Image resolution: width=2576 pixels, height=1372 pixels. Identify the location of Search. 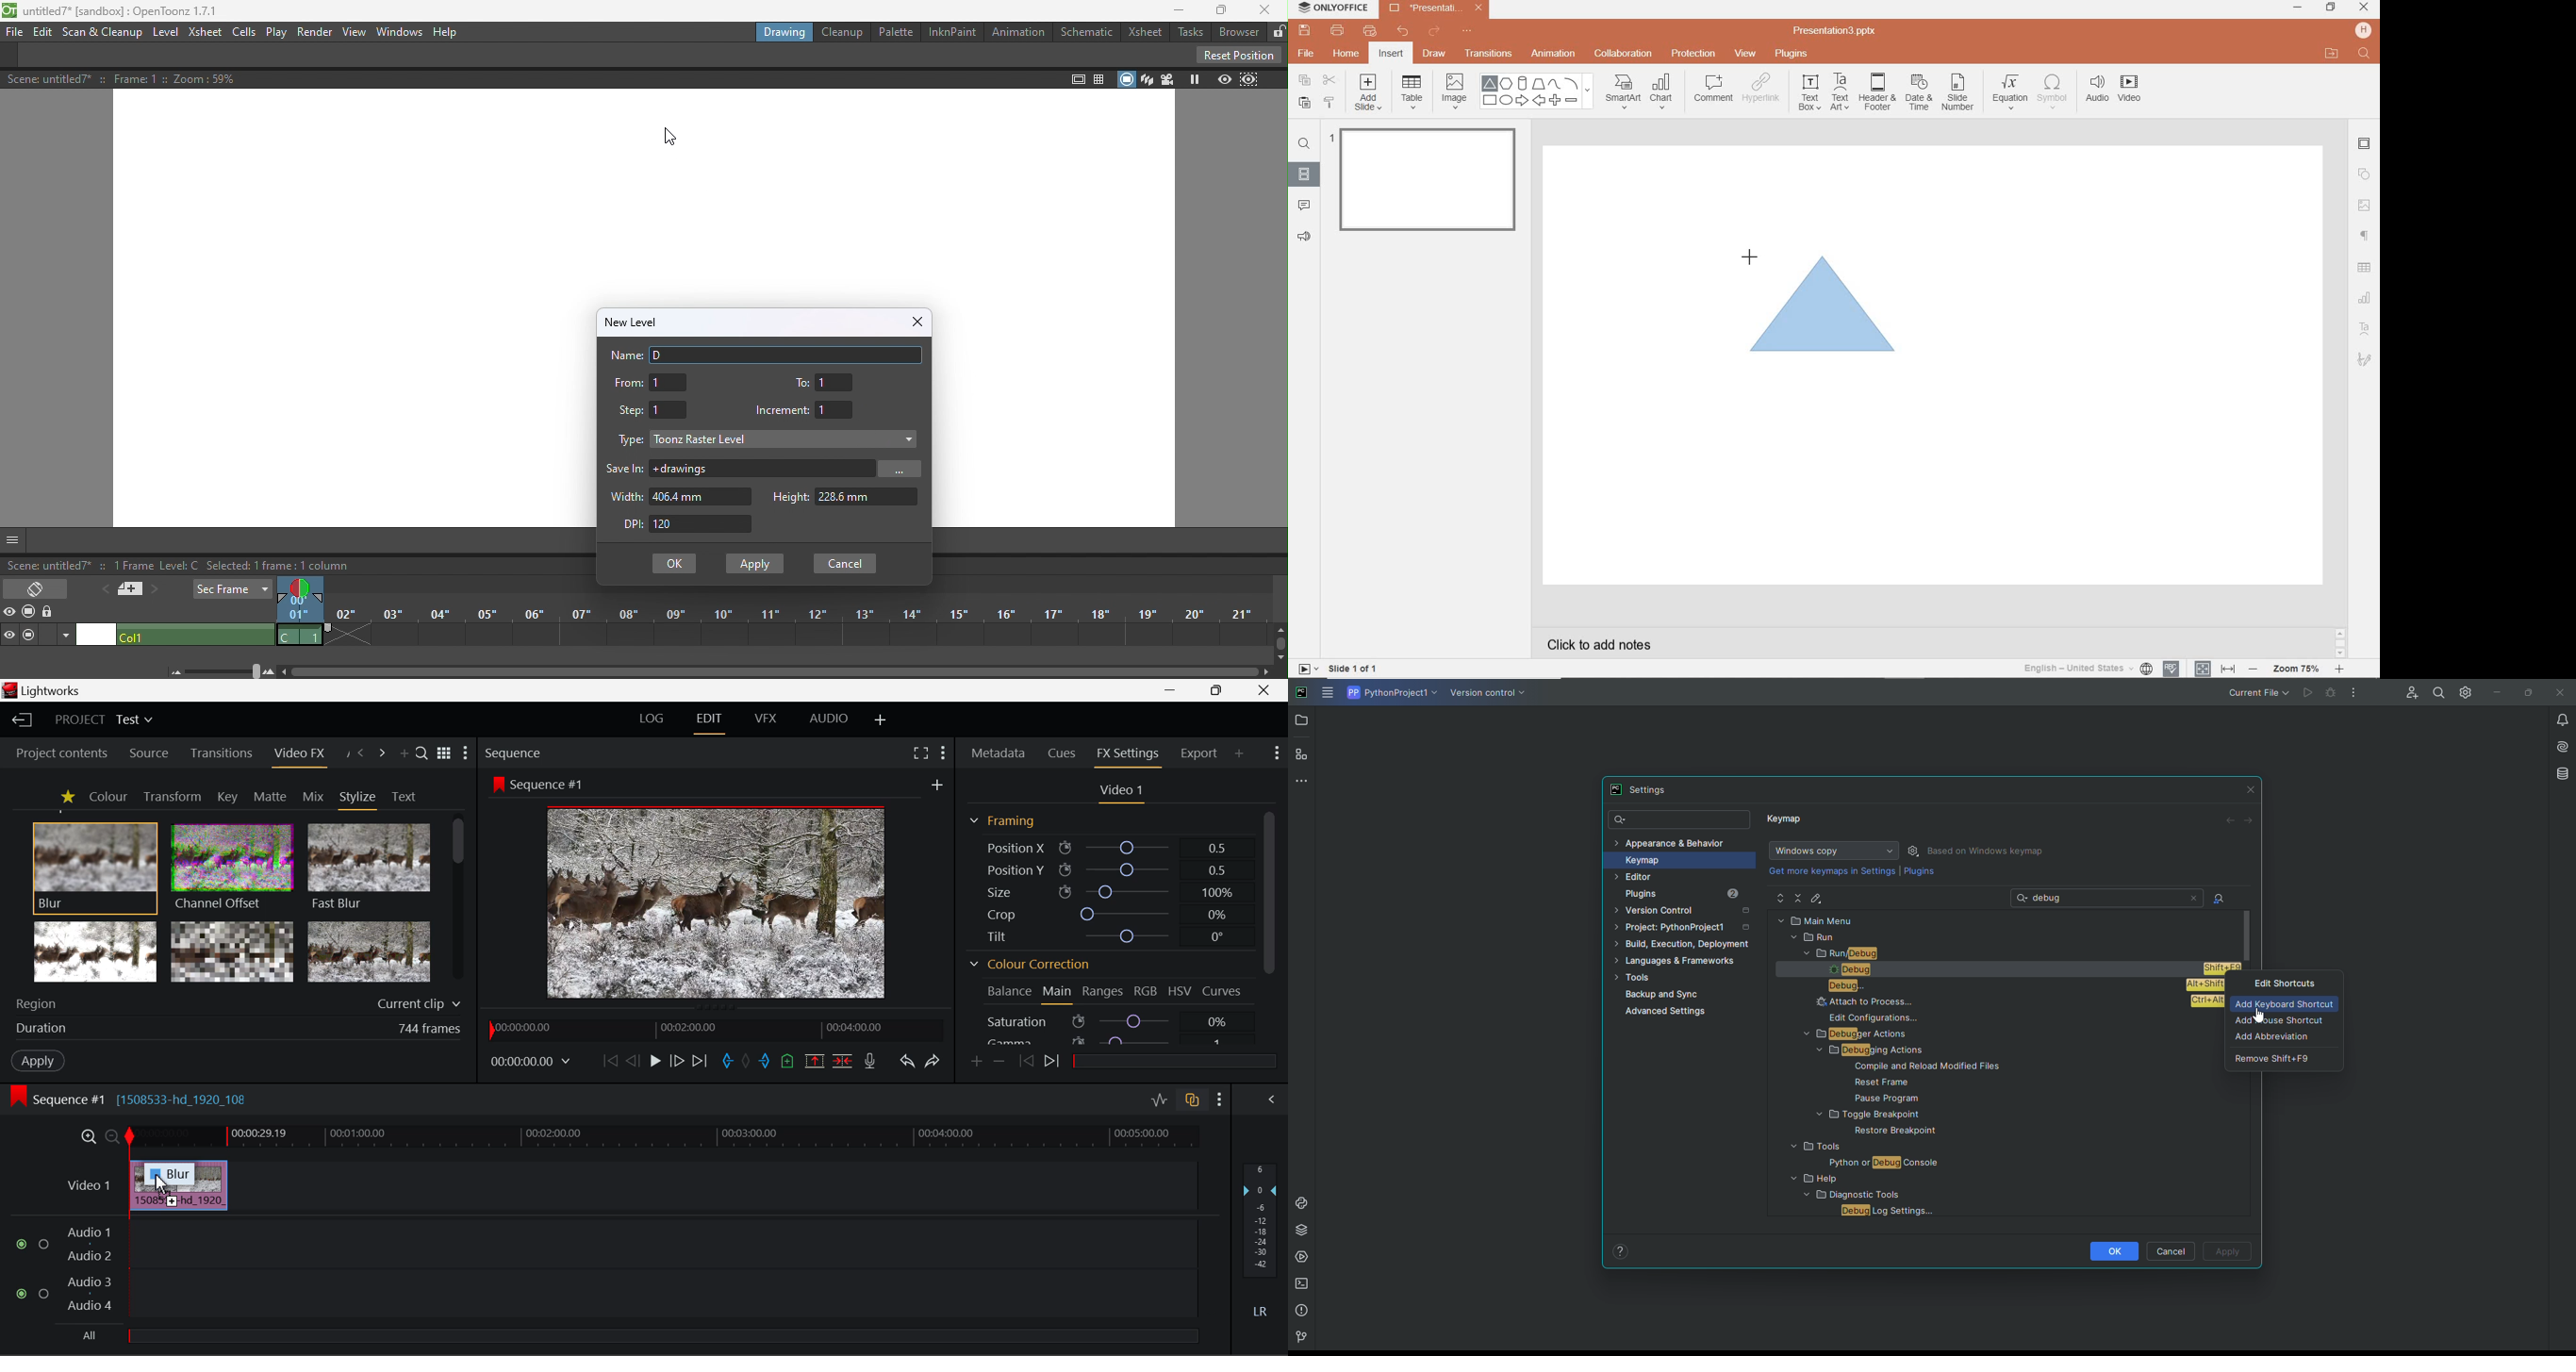
(423, 755).